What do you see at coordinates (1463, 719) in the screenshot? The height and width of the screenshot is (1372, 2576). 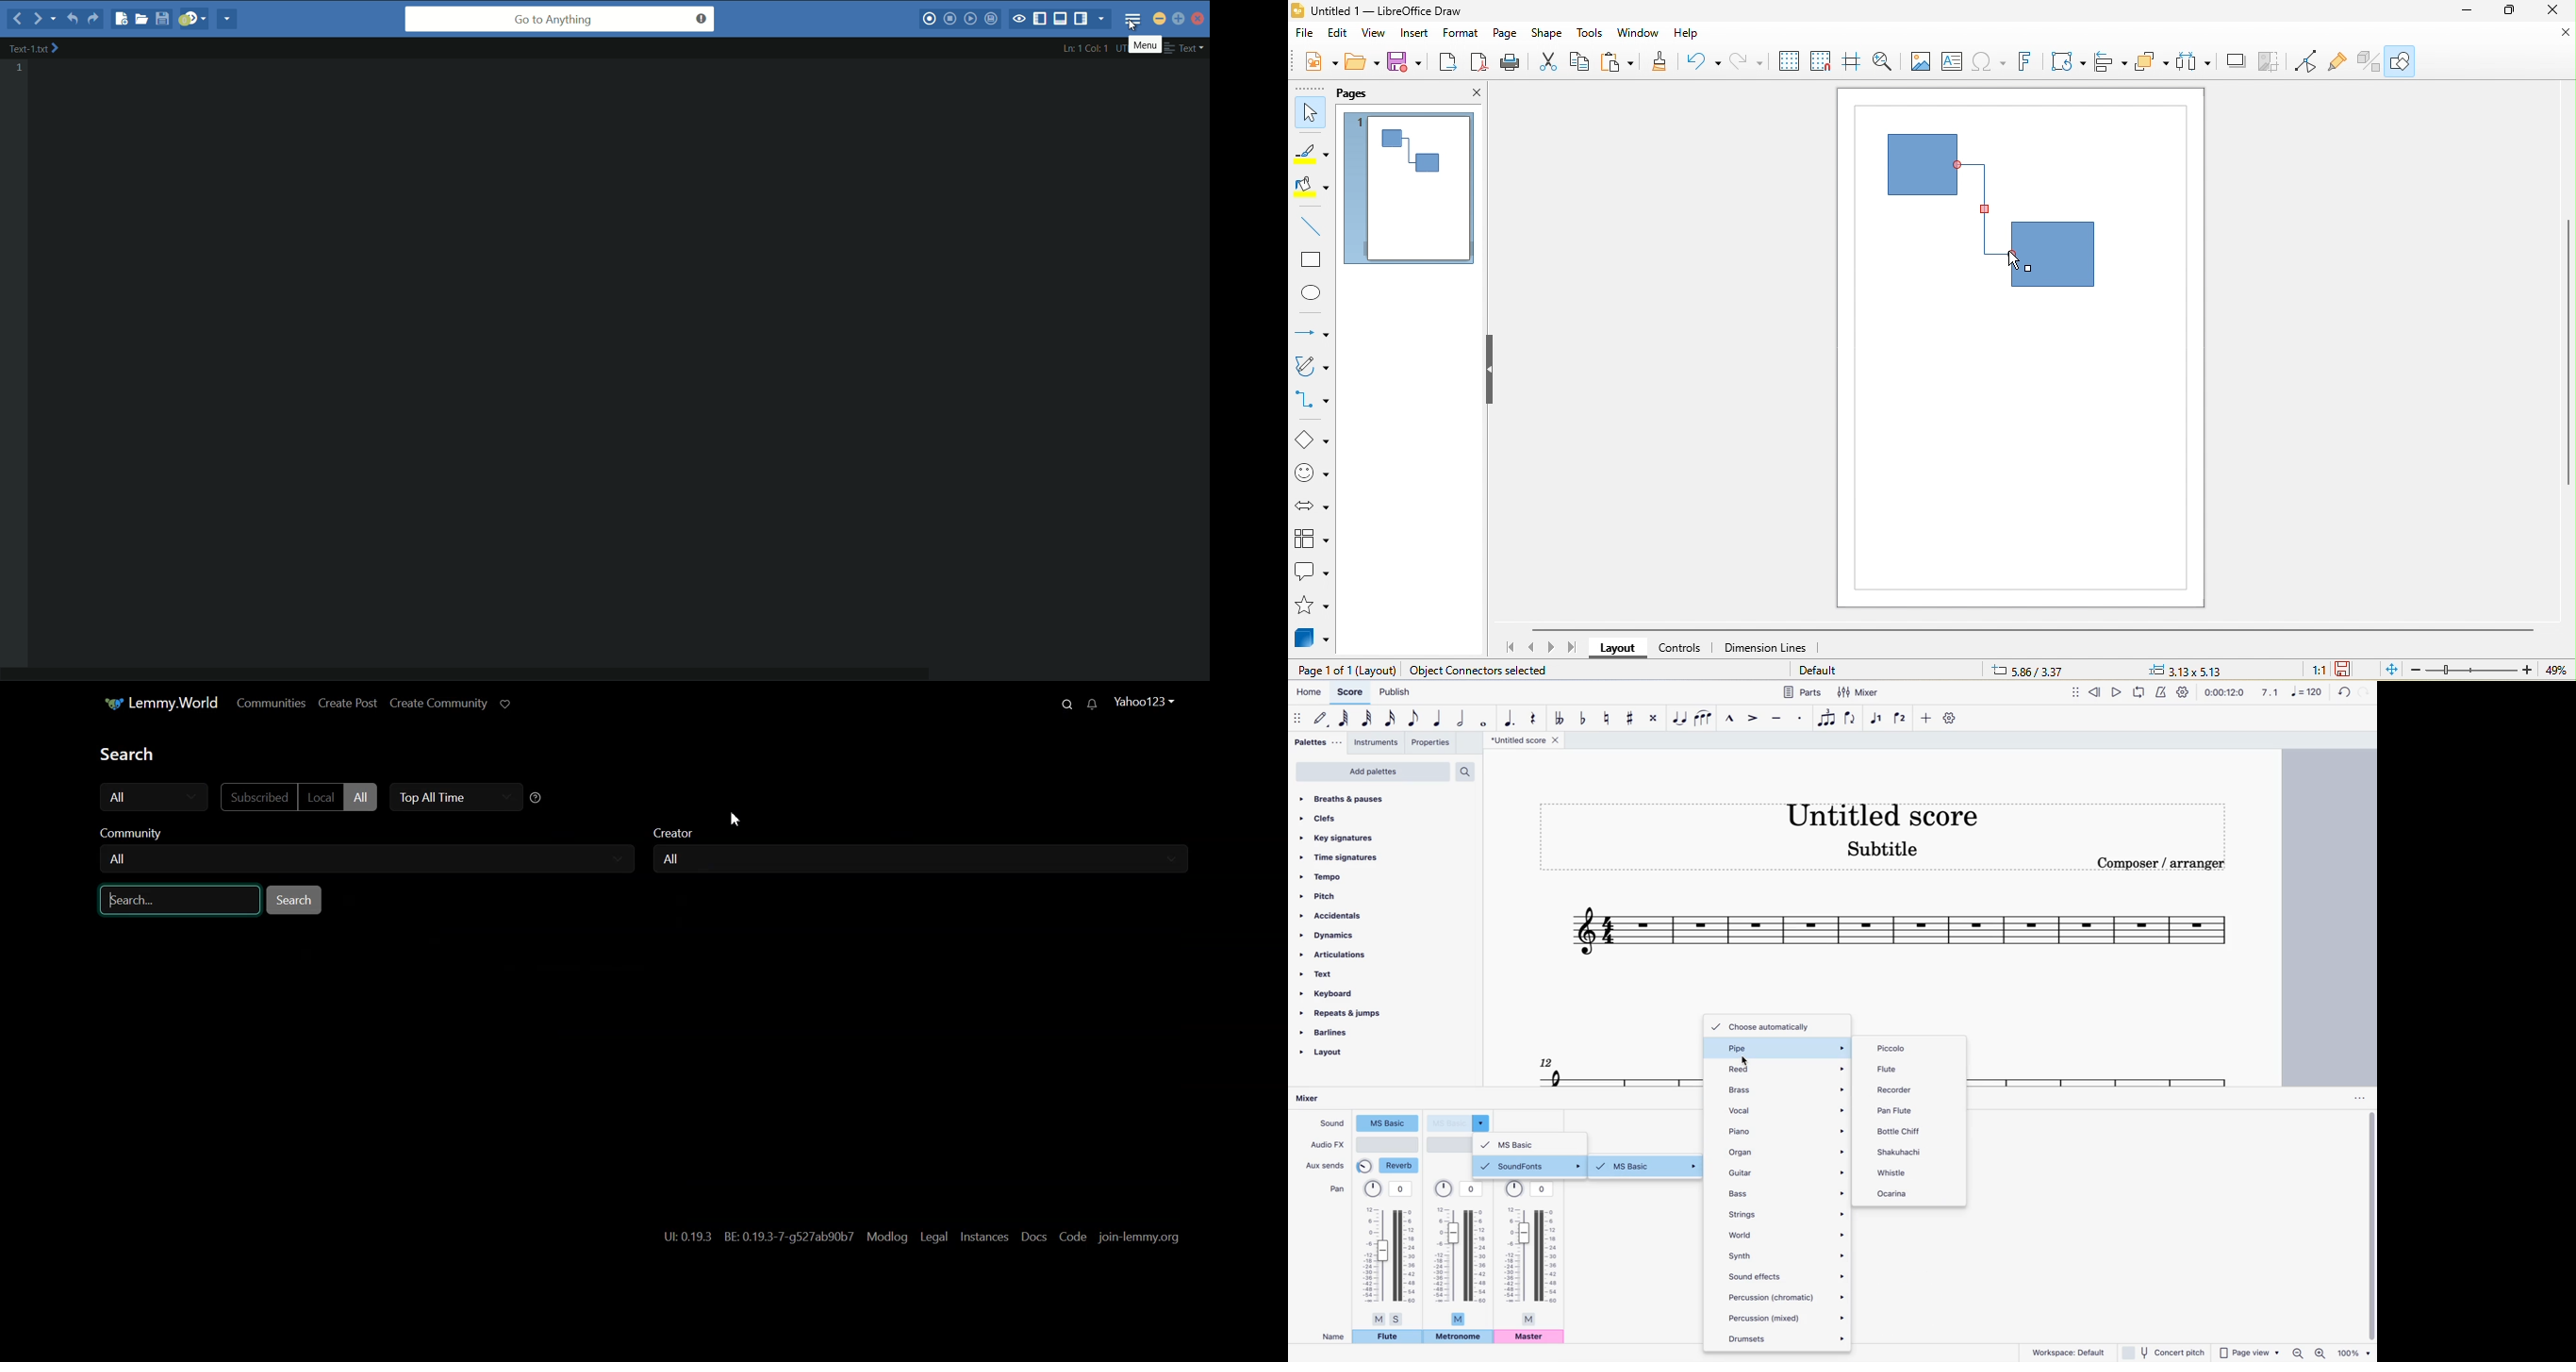 I see `half note` at bounding box center [1463, 719].